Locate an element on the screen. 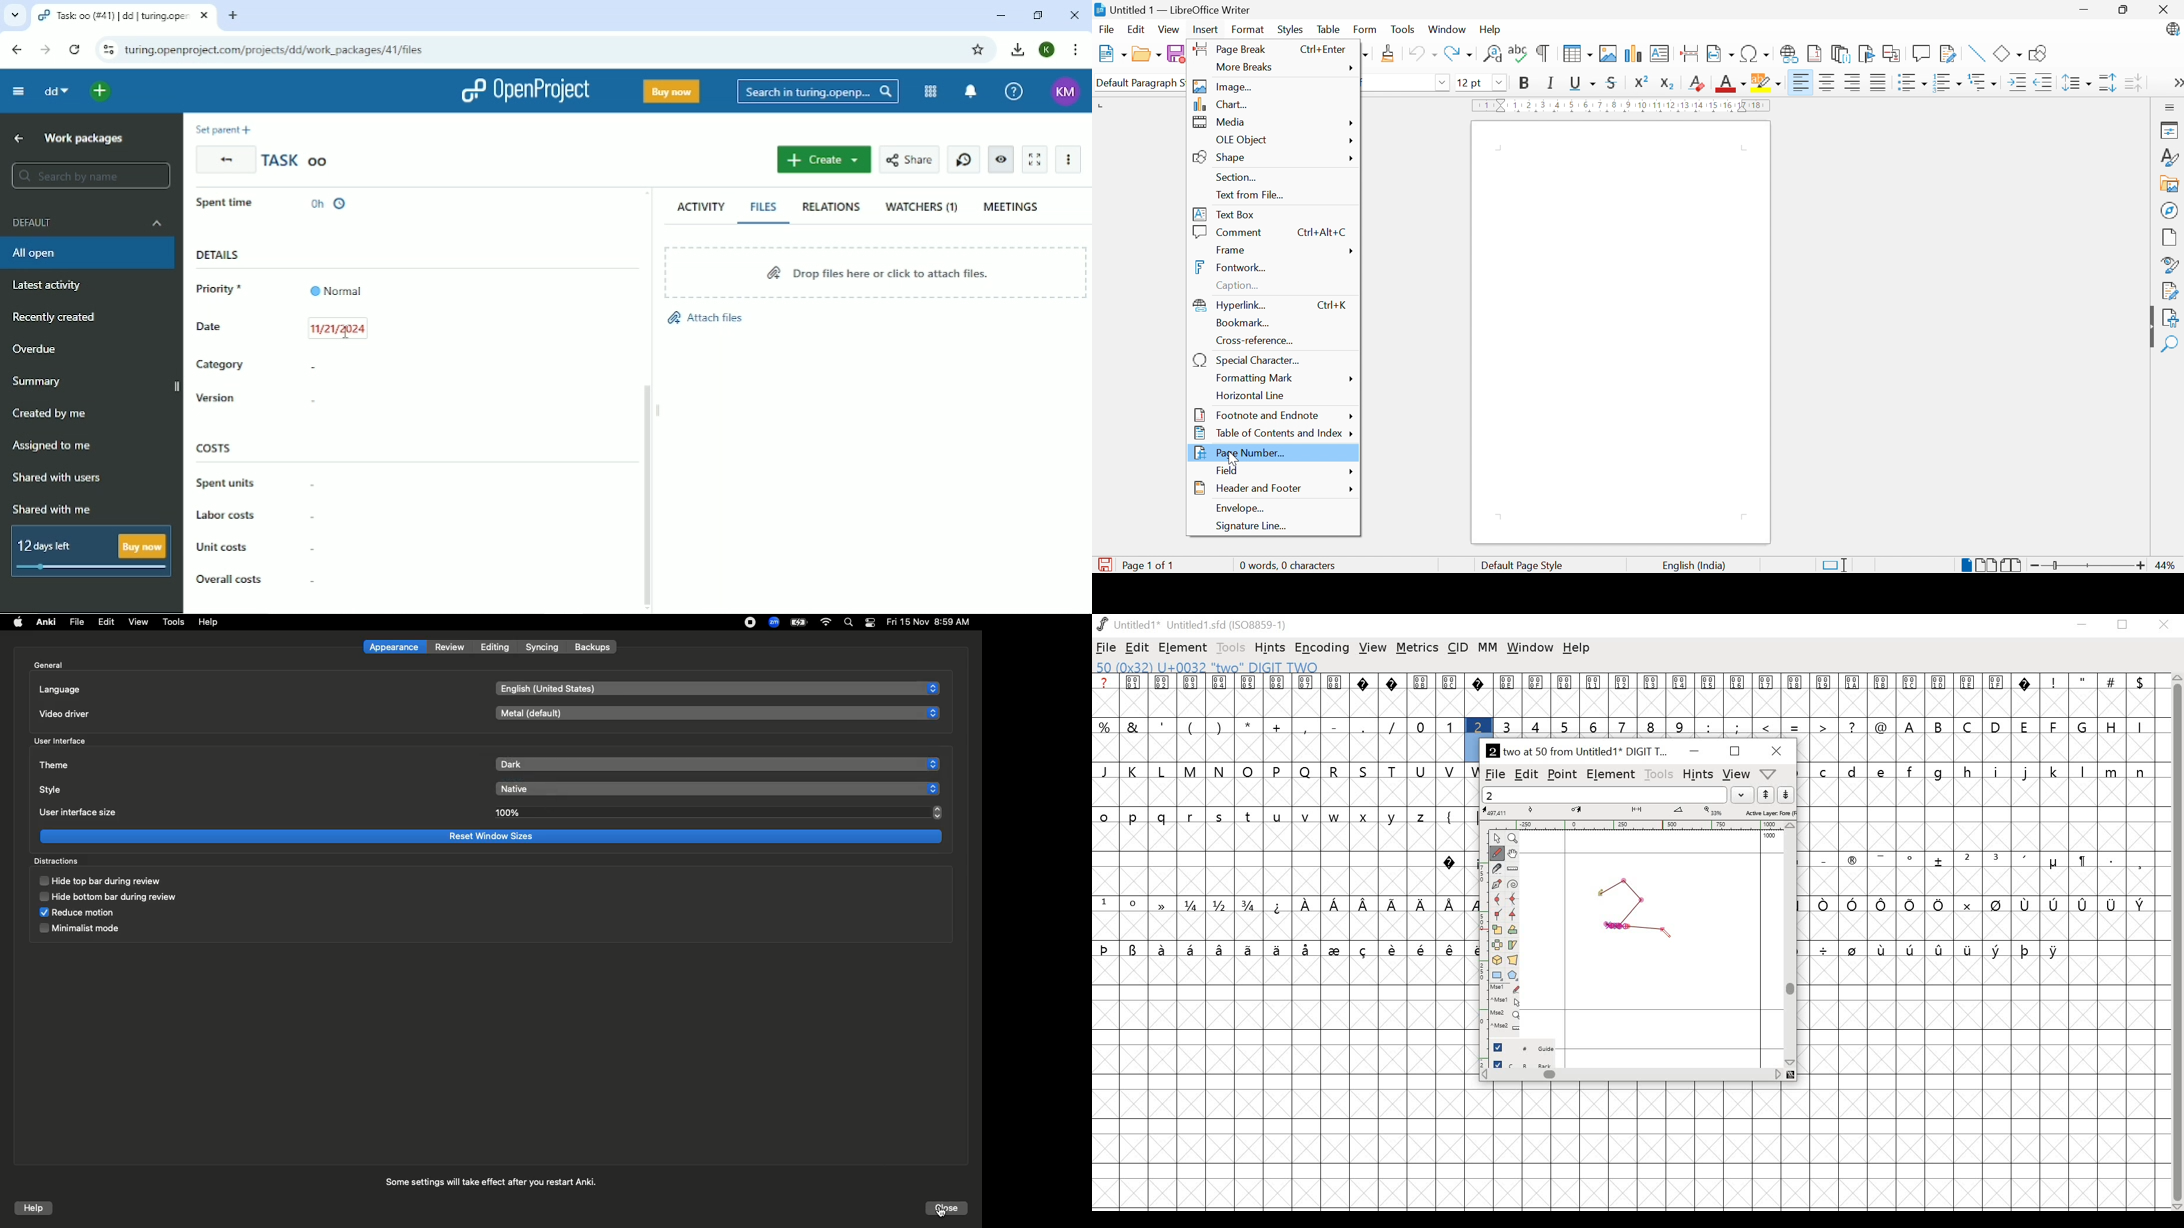 The width and height of the screenshot is (2184, 1232). Save is located at coordinates (1105, 565).